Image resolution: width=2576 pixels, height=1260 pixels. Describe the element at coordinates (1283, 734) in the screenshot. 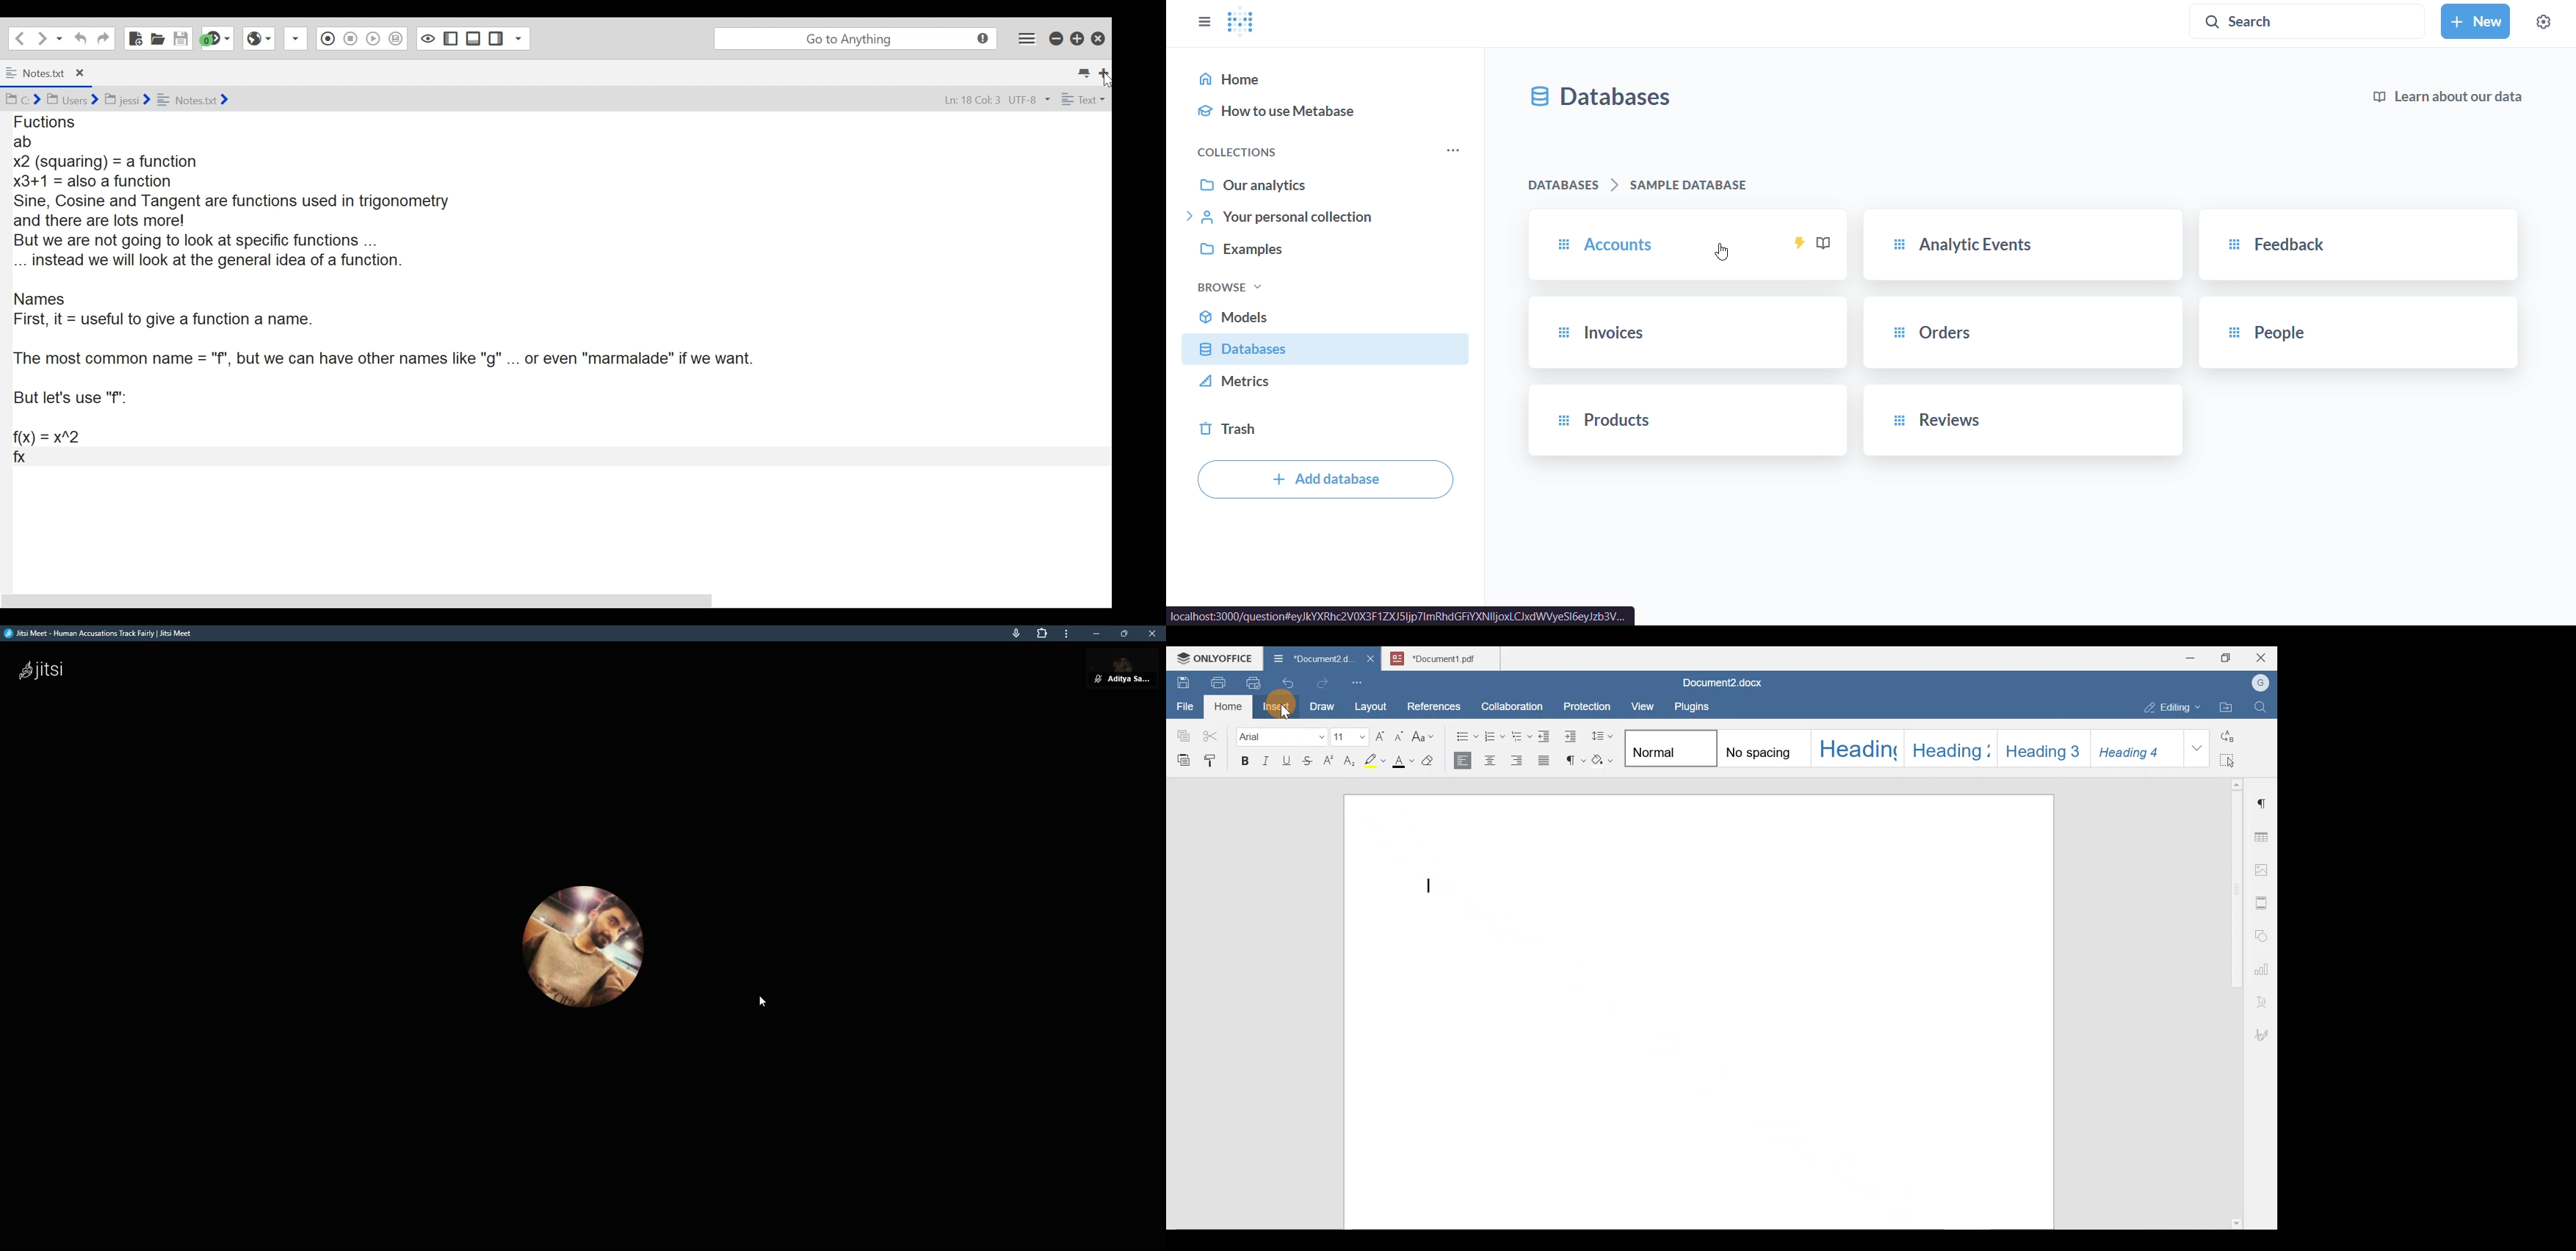

I see `Font name` at that location.